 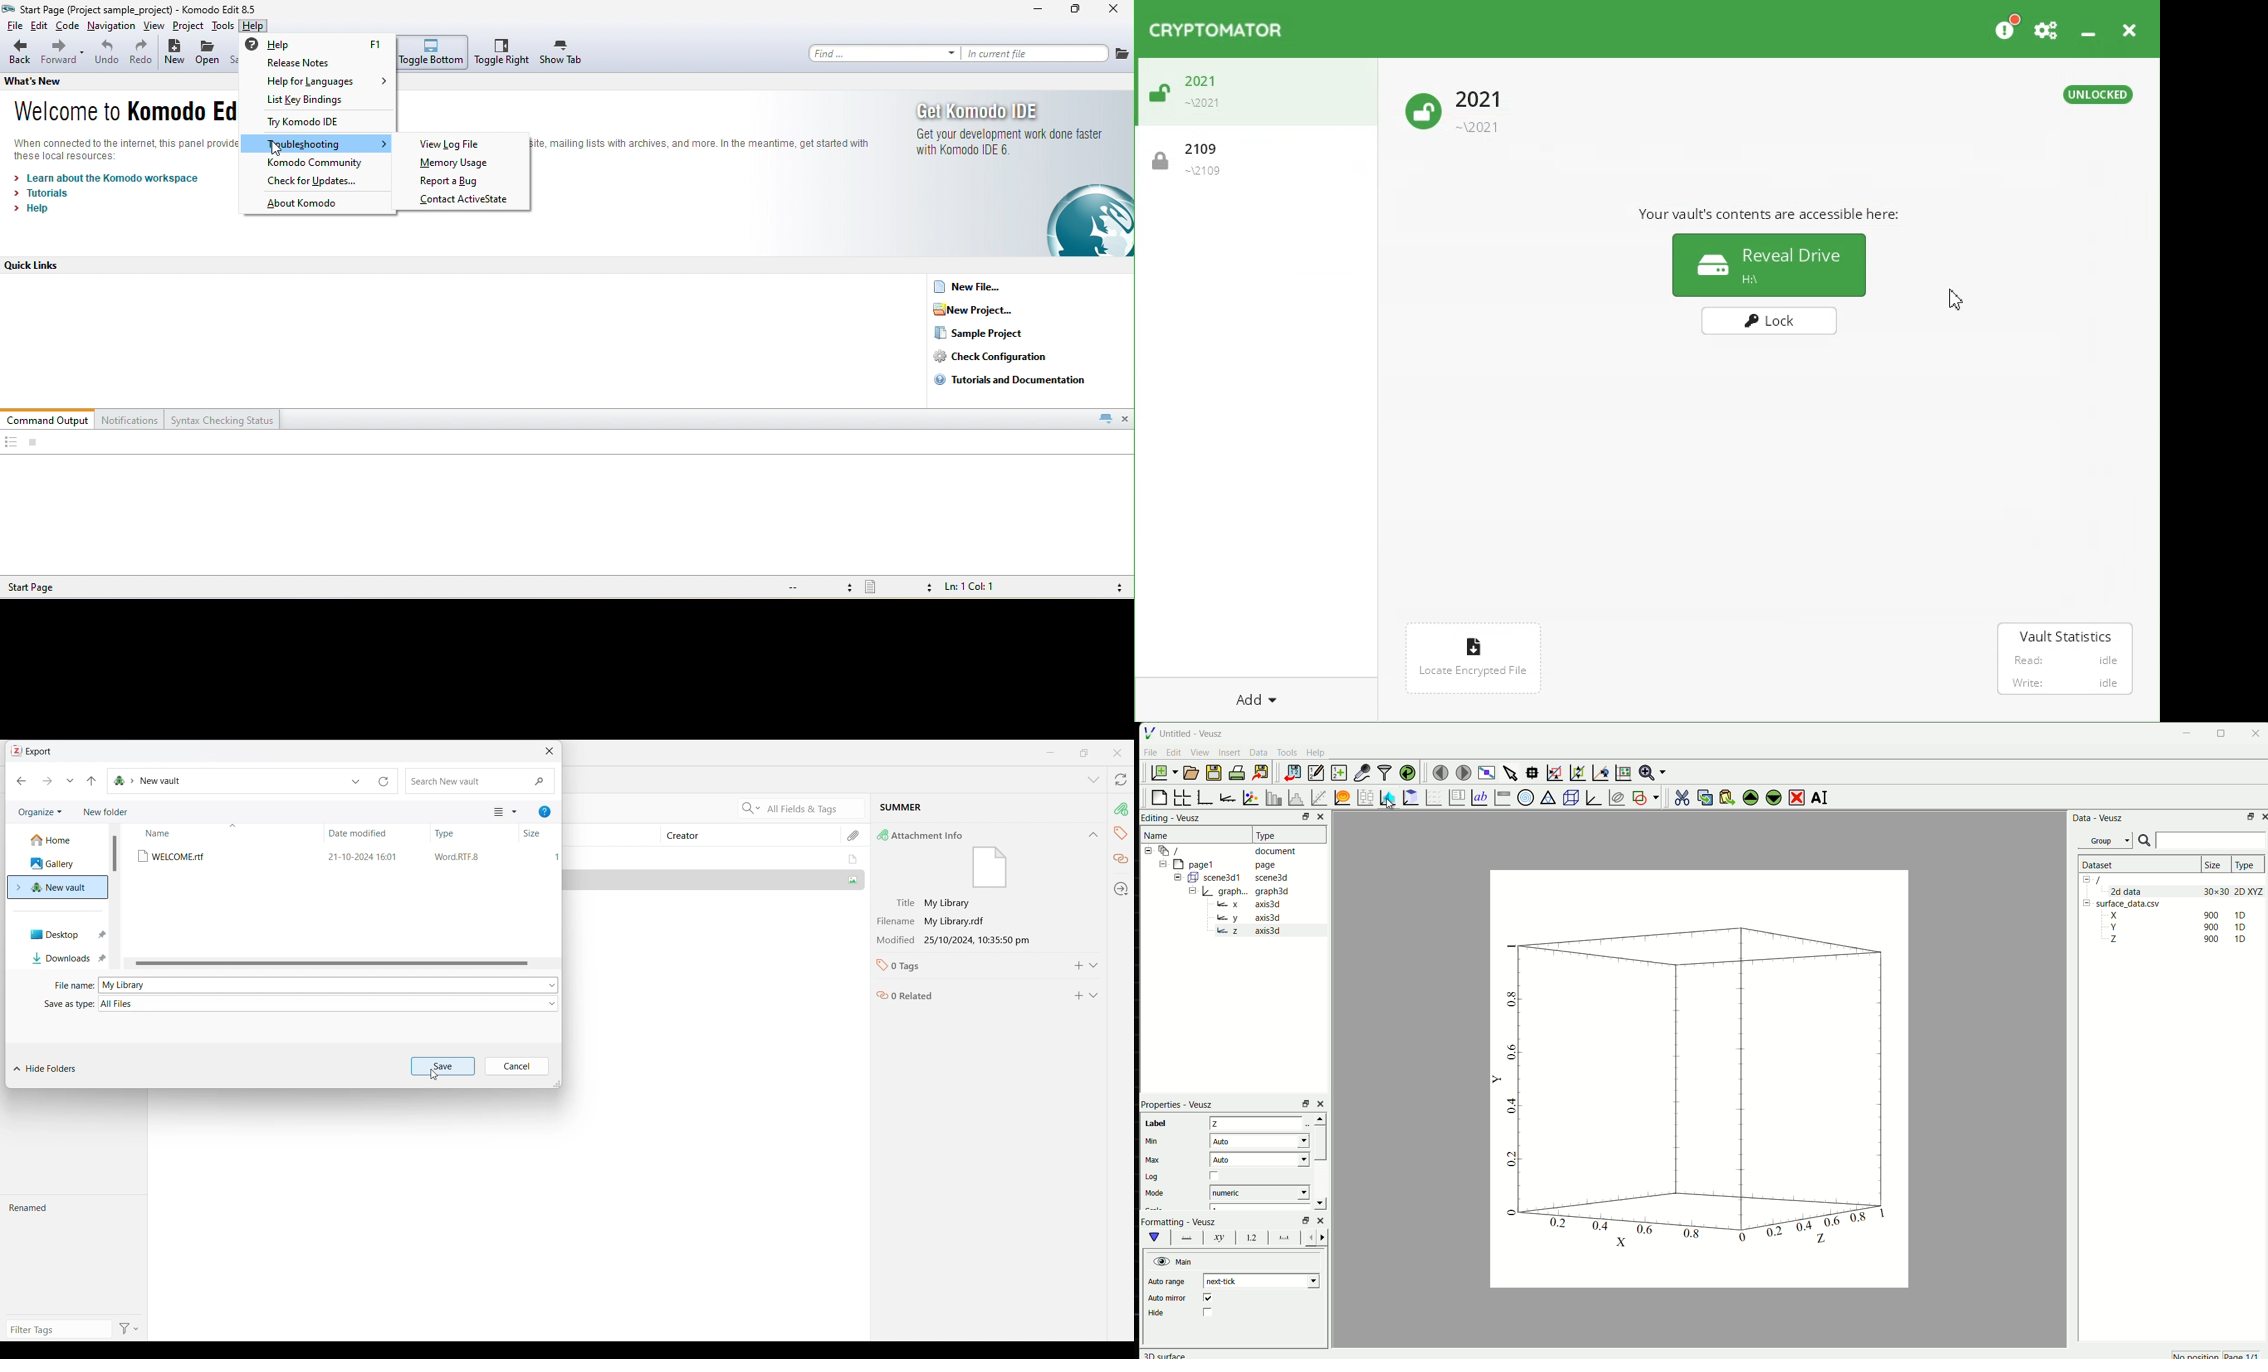 I want to click on 2d data 30x30 2D XYZ, so click(x=2188, y=892).